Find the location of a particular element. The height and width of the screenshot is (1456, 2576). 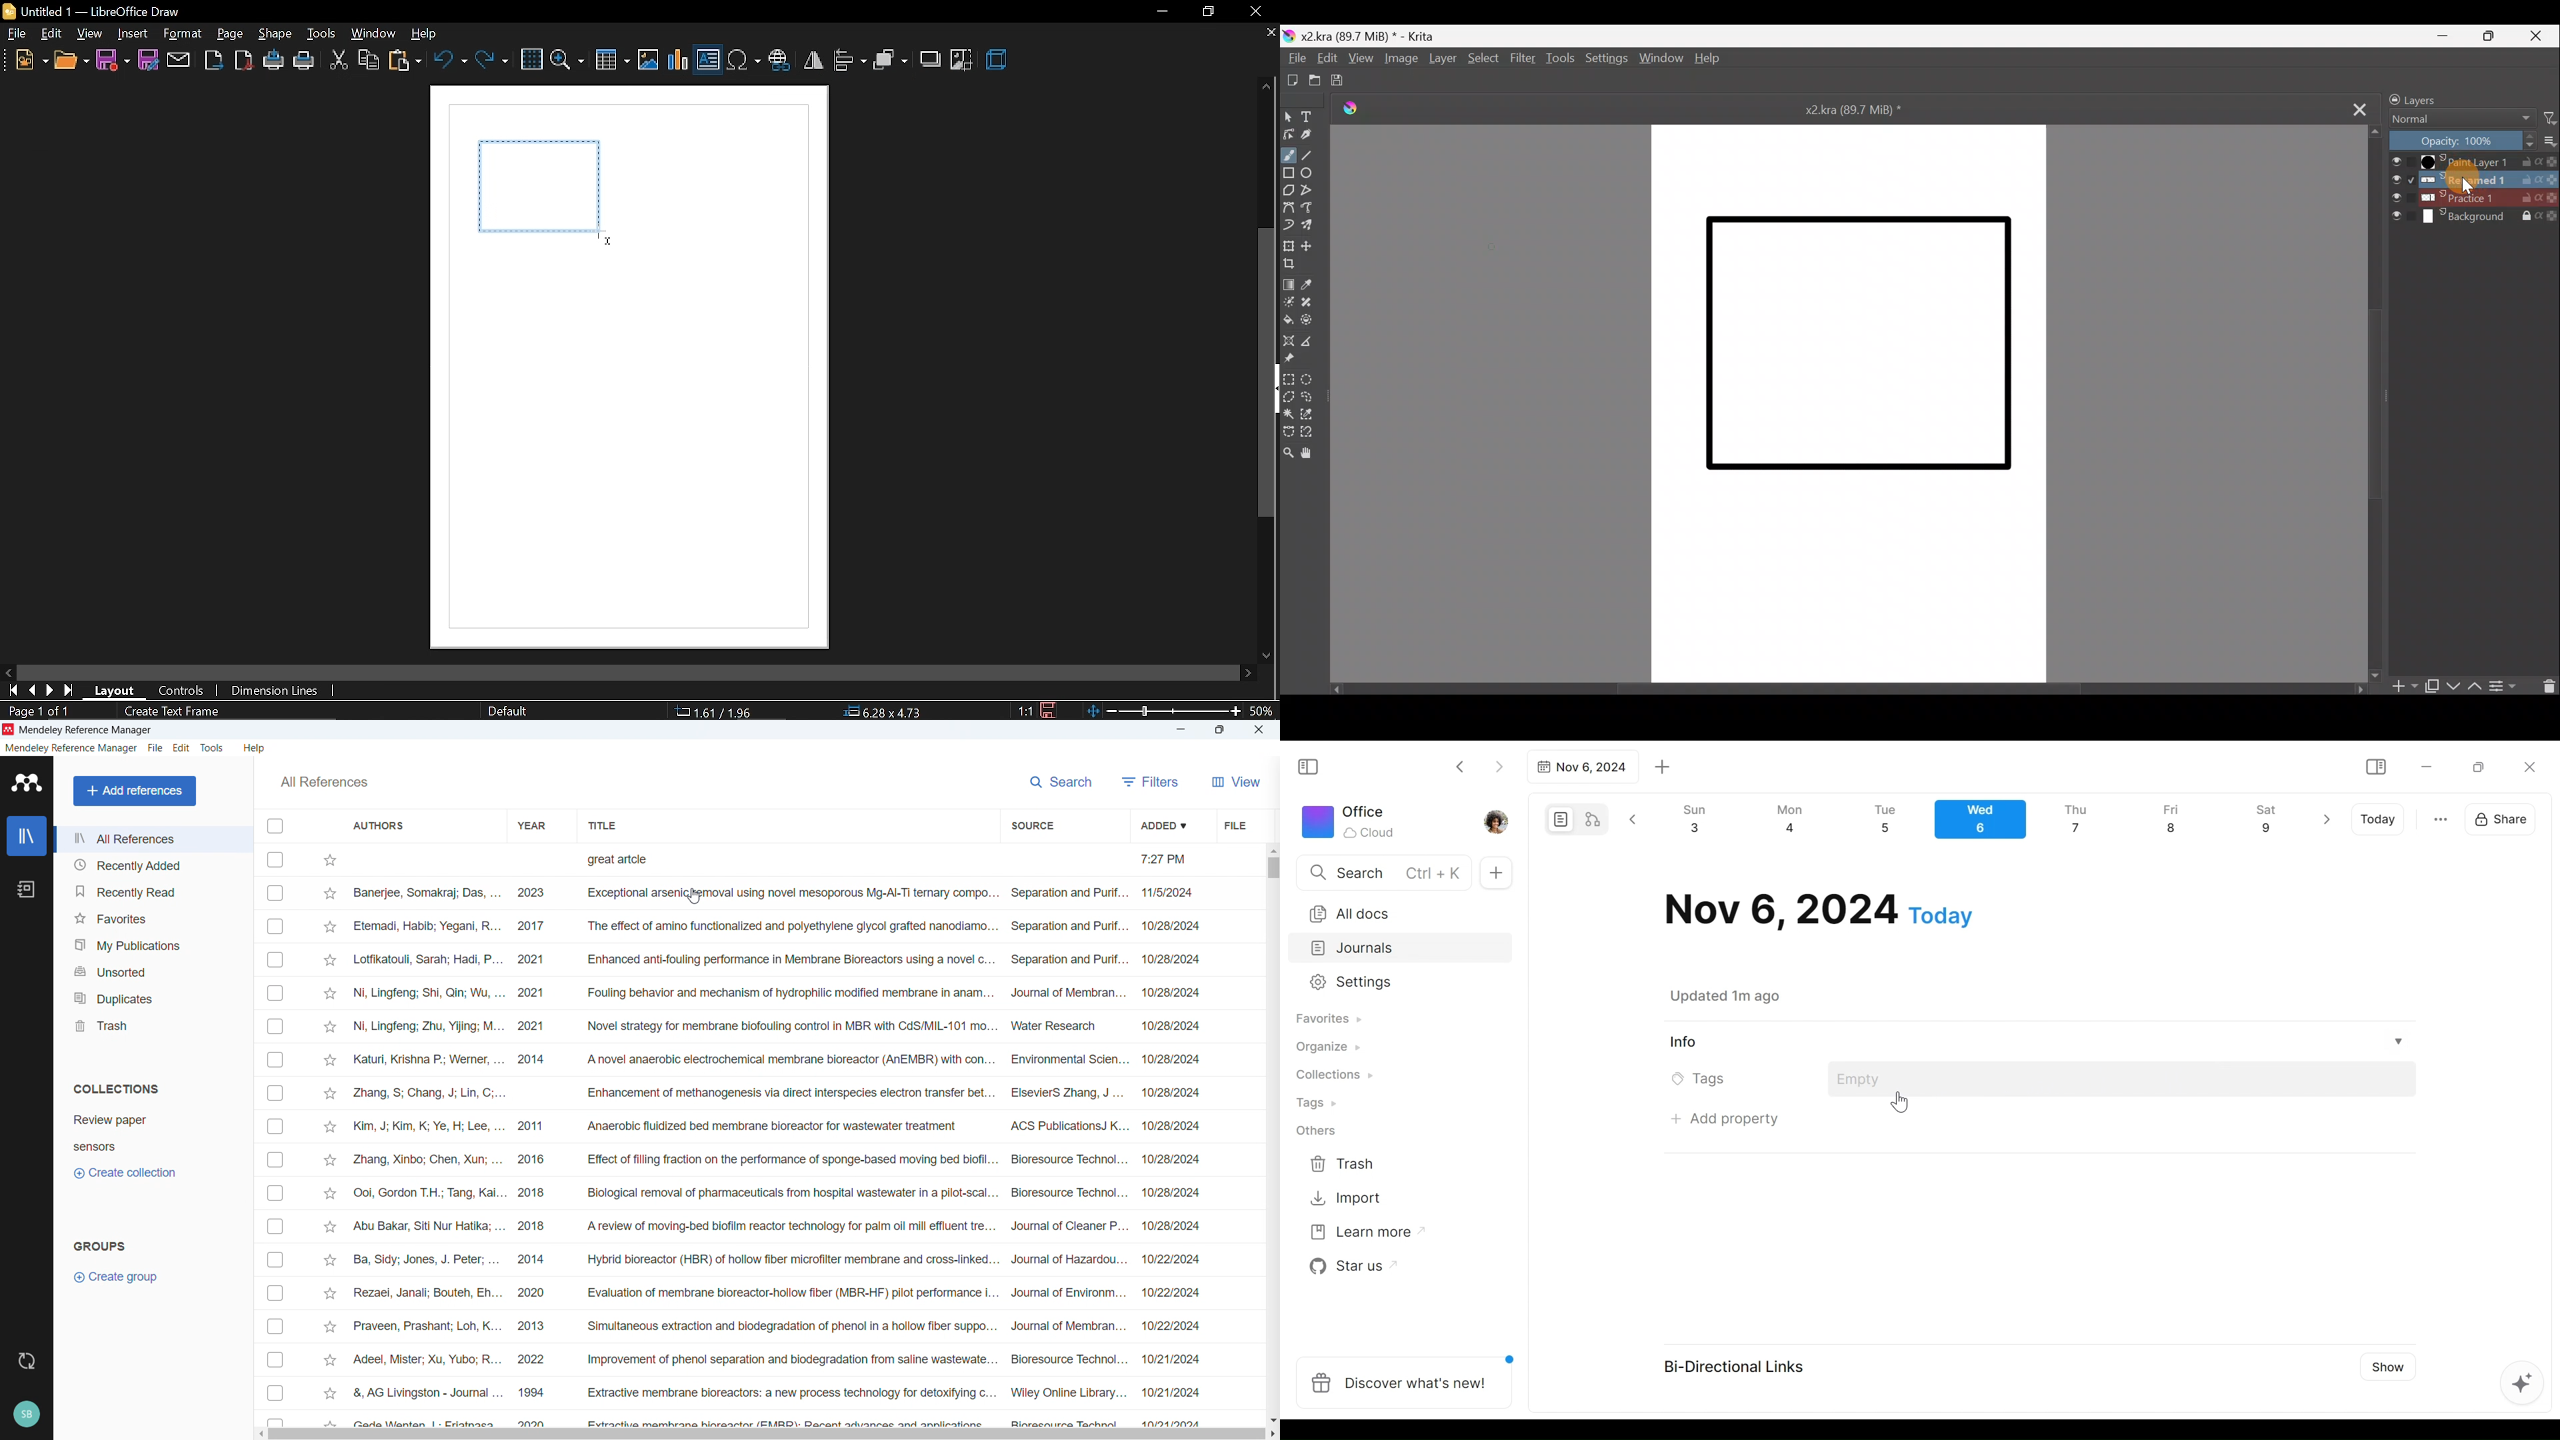

 Close  is located at coordinates (1258, 730).